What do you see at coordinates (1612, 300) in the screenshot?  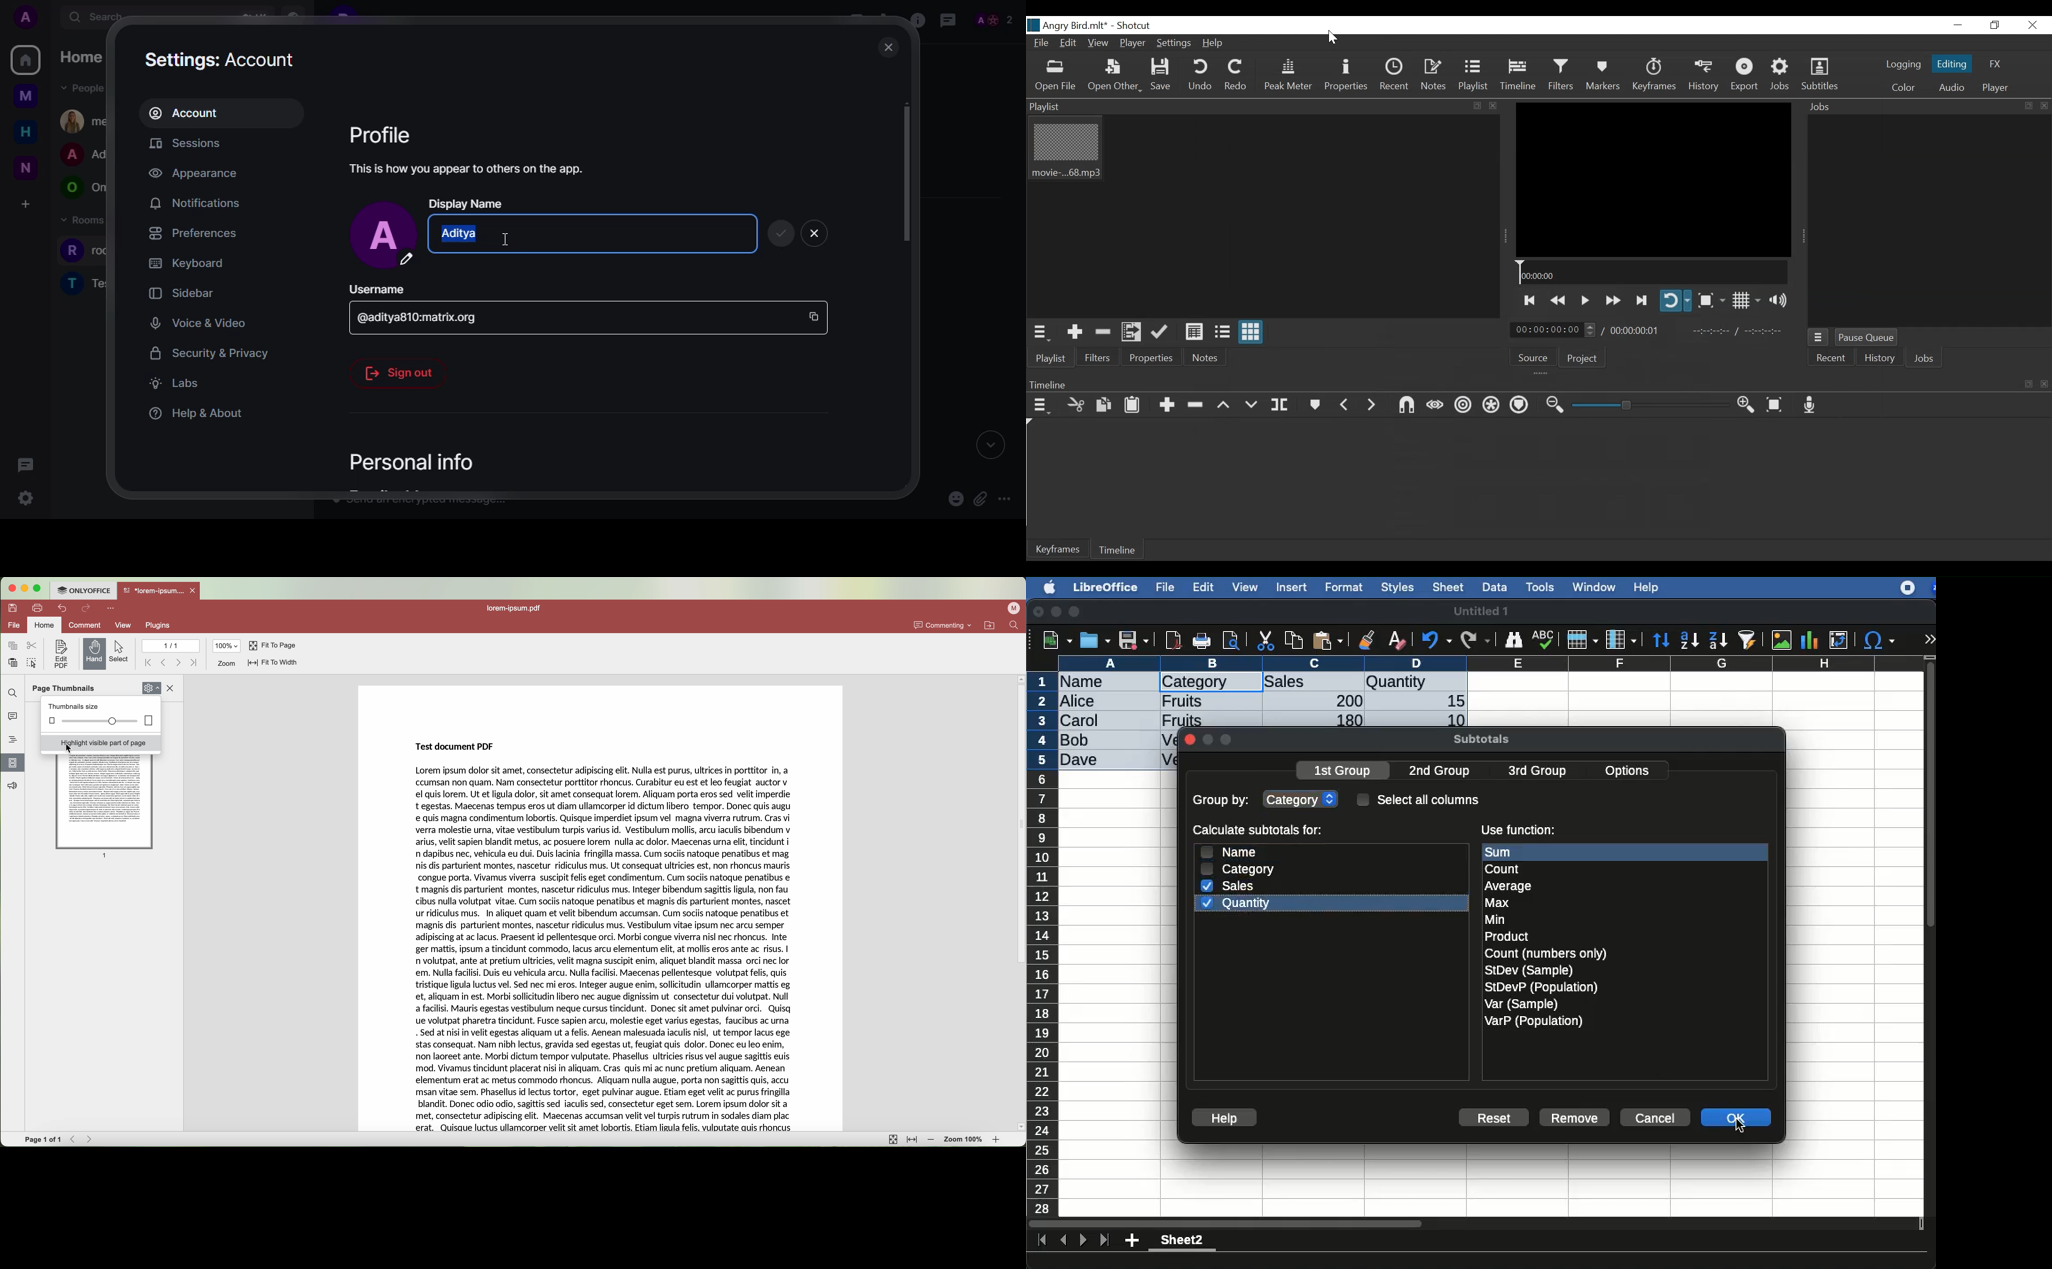 I see `Play quickly forward` at bounding box center [1612, 300].